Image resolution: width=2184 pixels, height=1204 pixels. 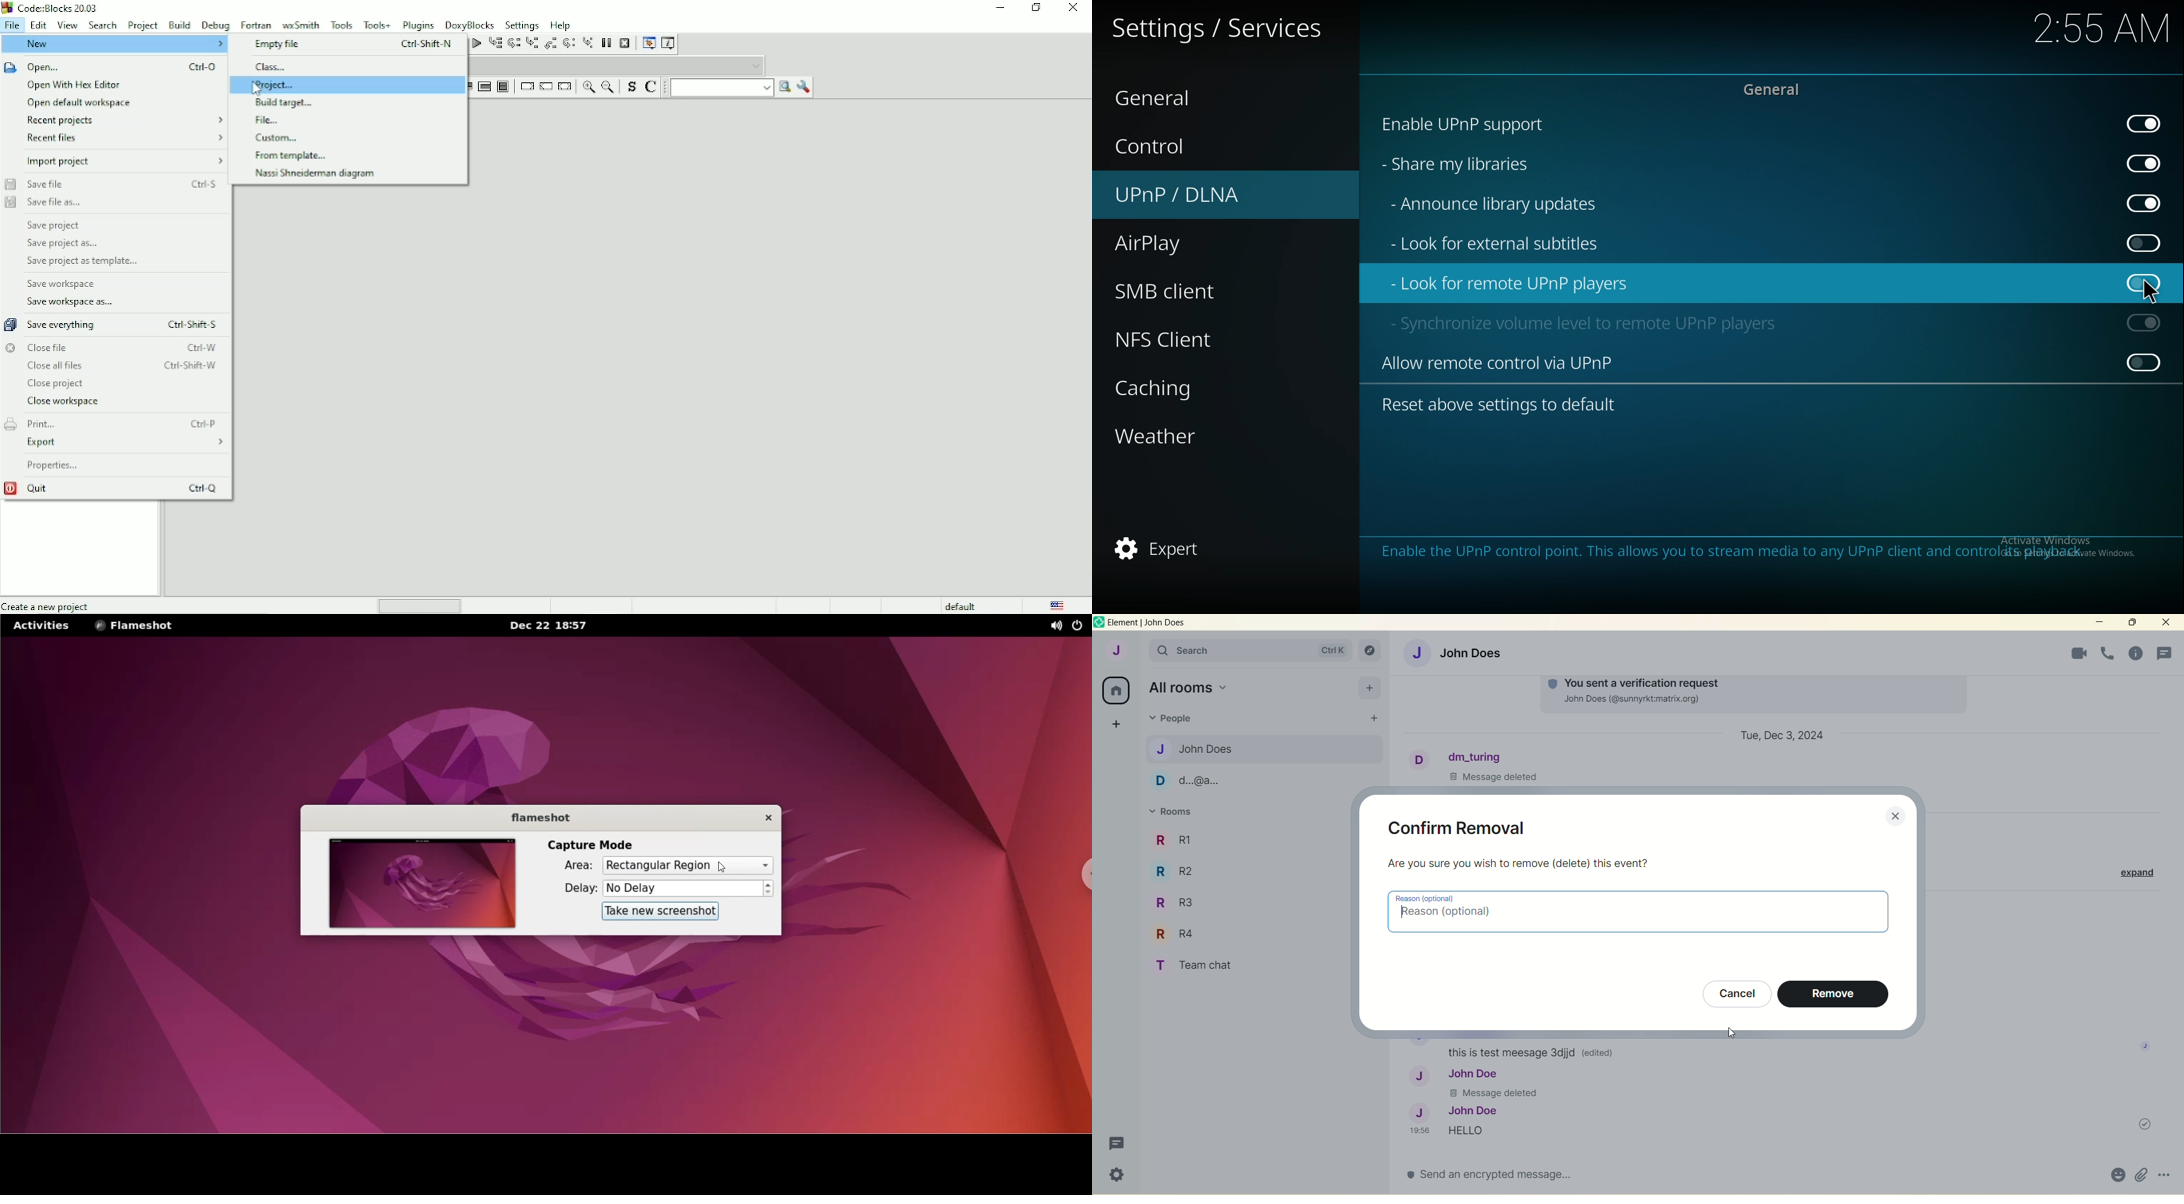 I want to click on quick settings, so click(x=1115, y=1176).